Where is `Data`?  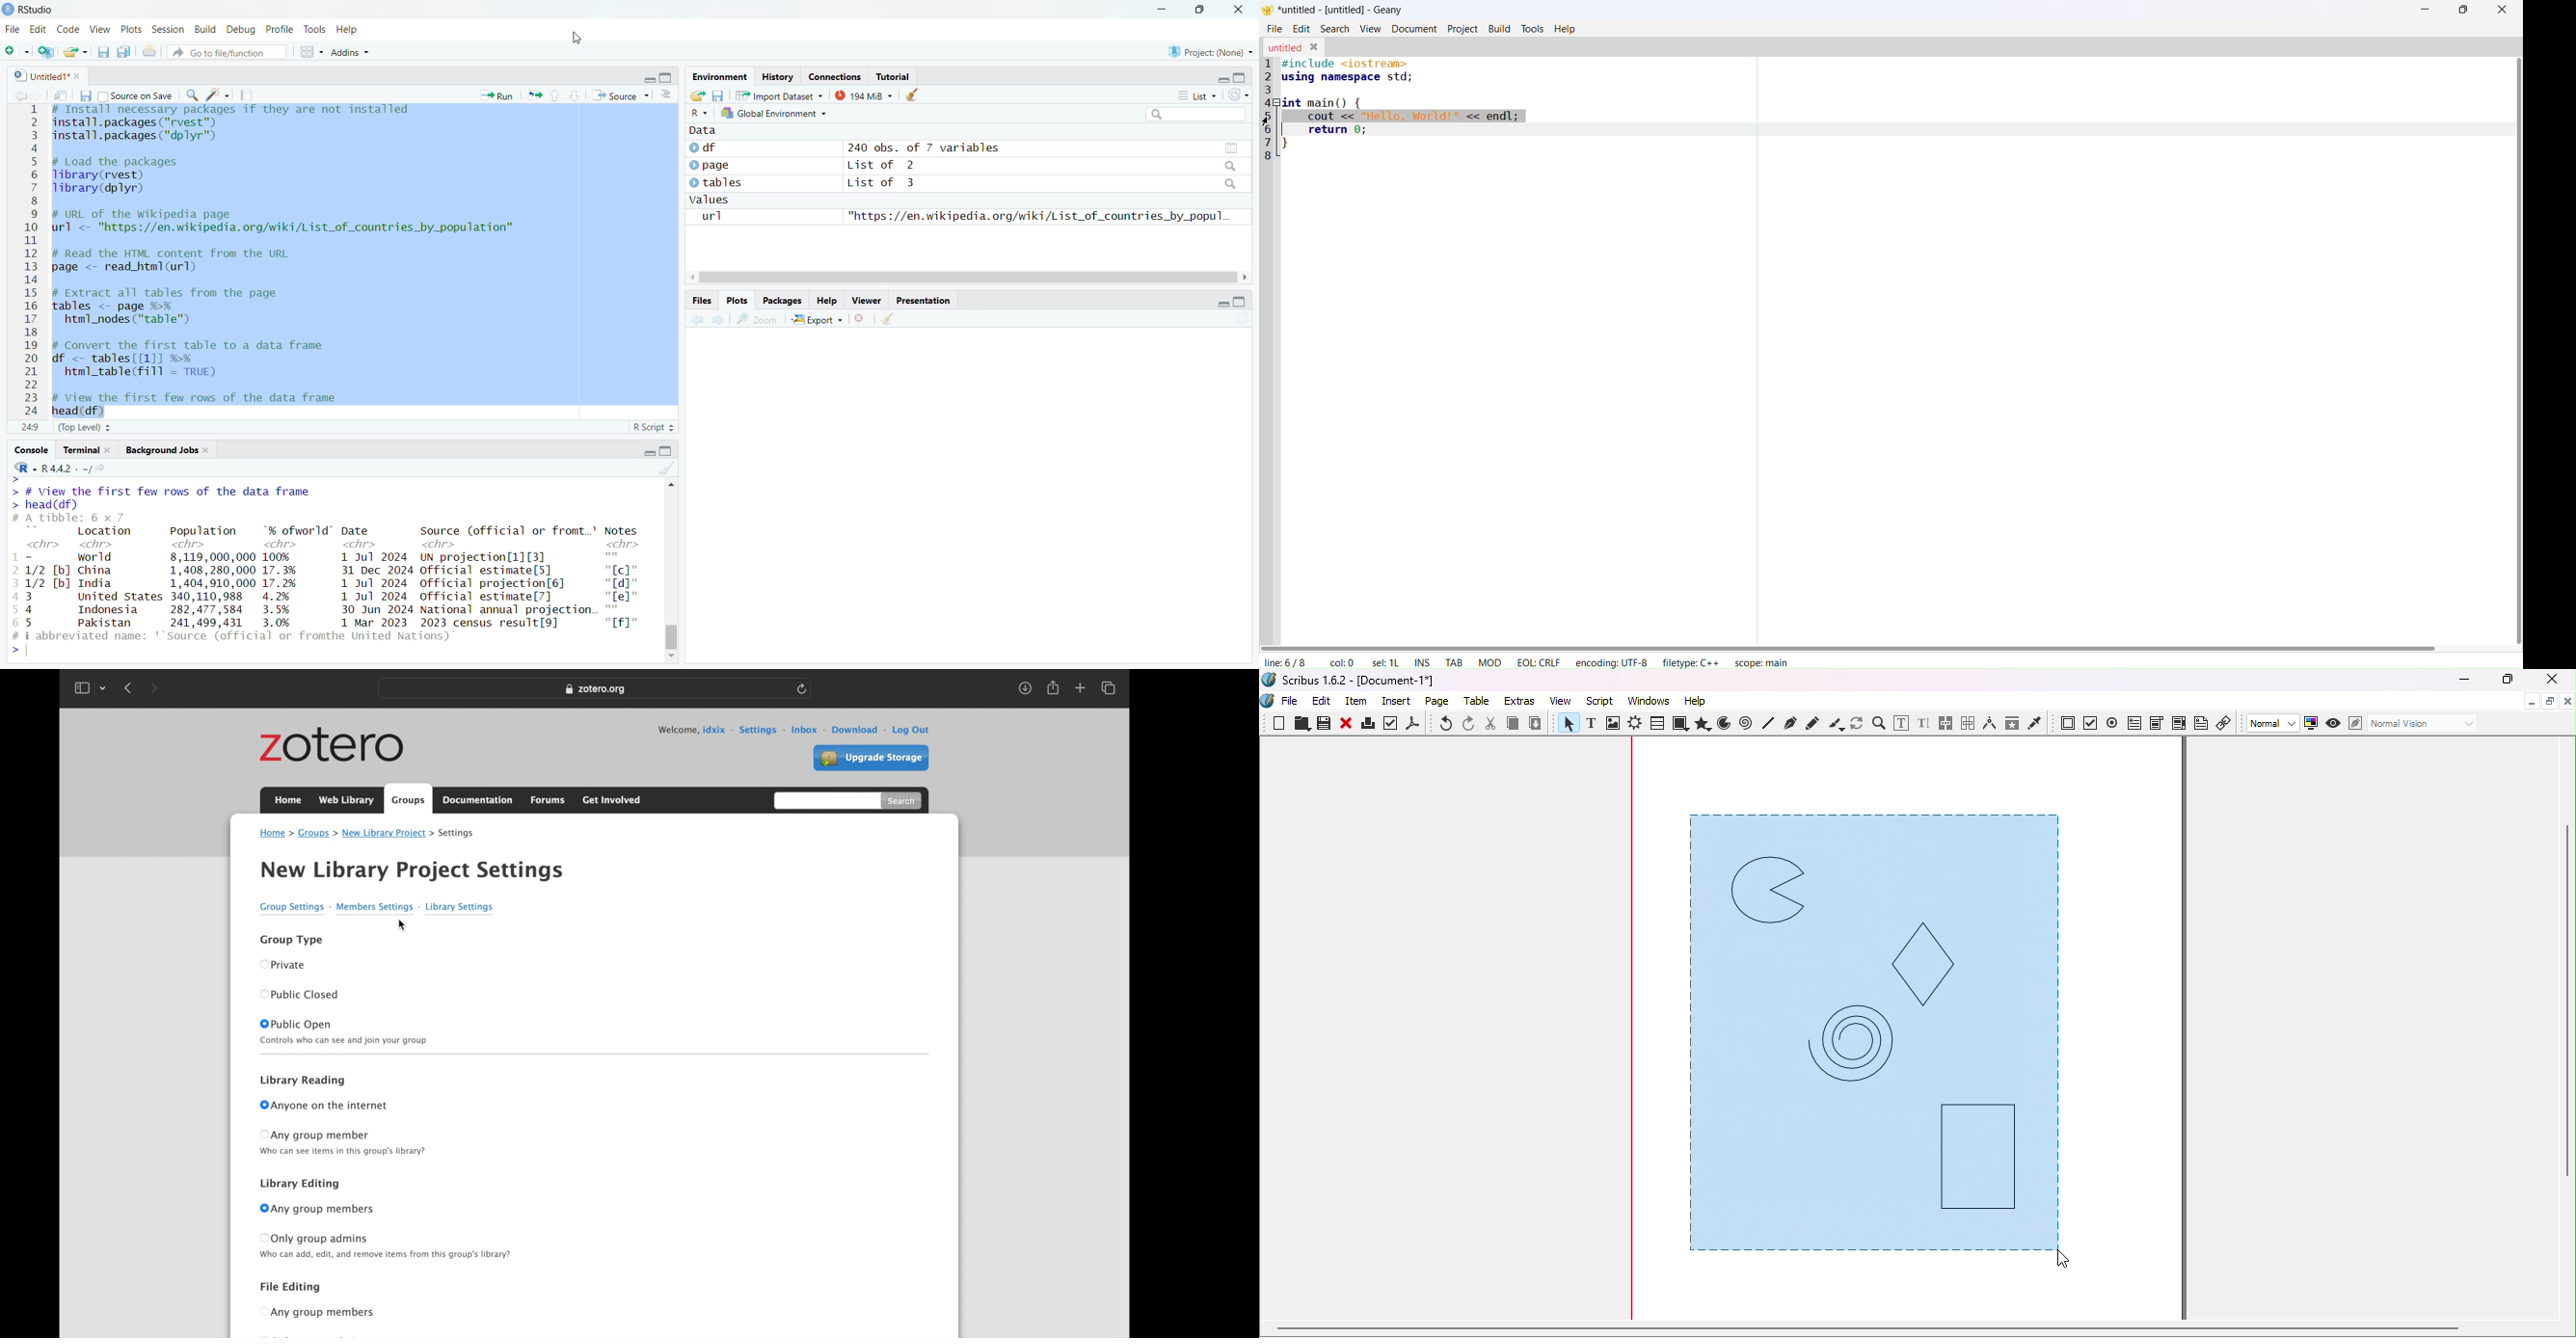
Data is located at coordinates (703, 130).